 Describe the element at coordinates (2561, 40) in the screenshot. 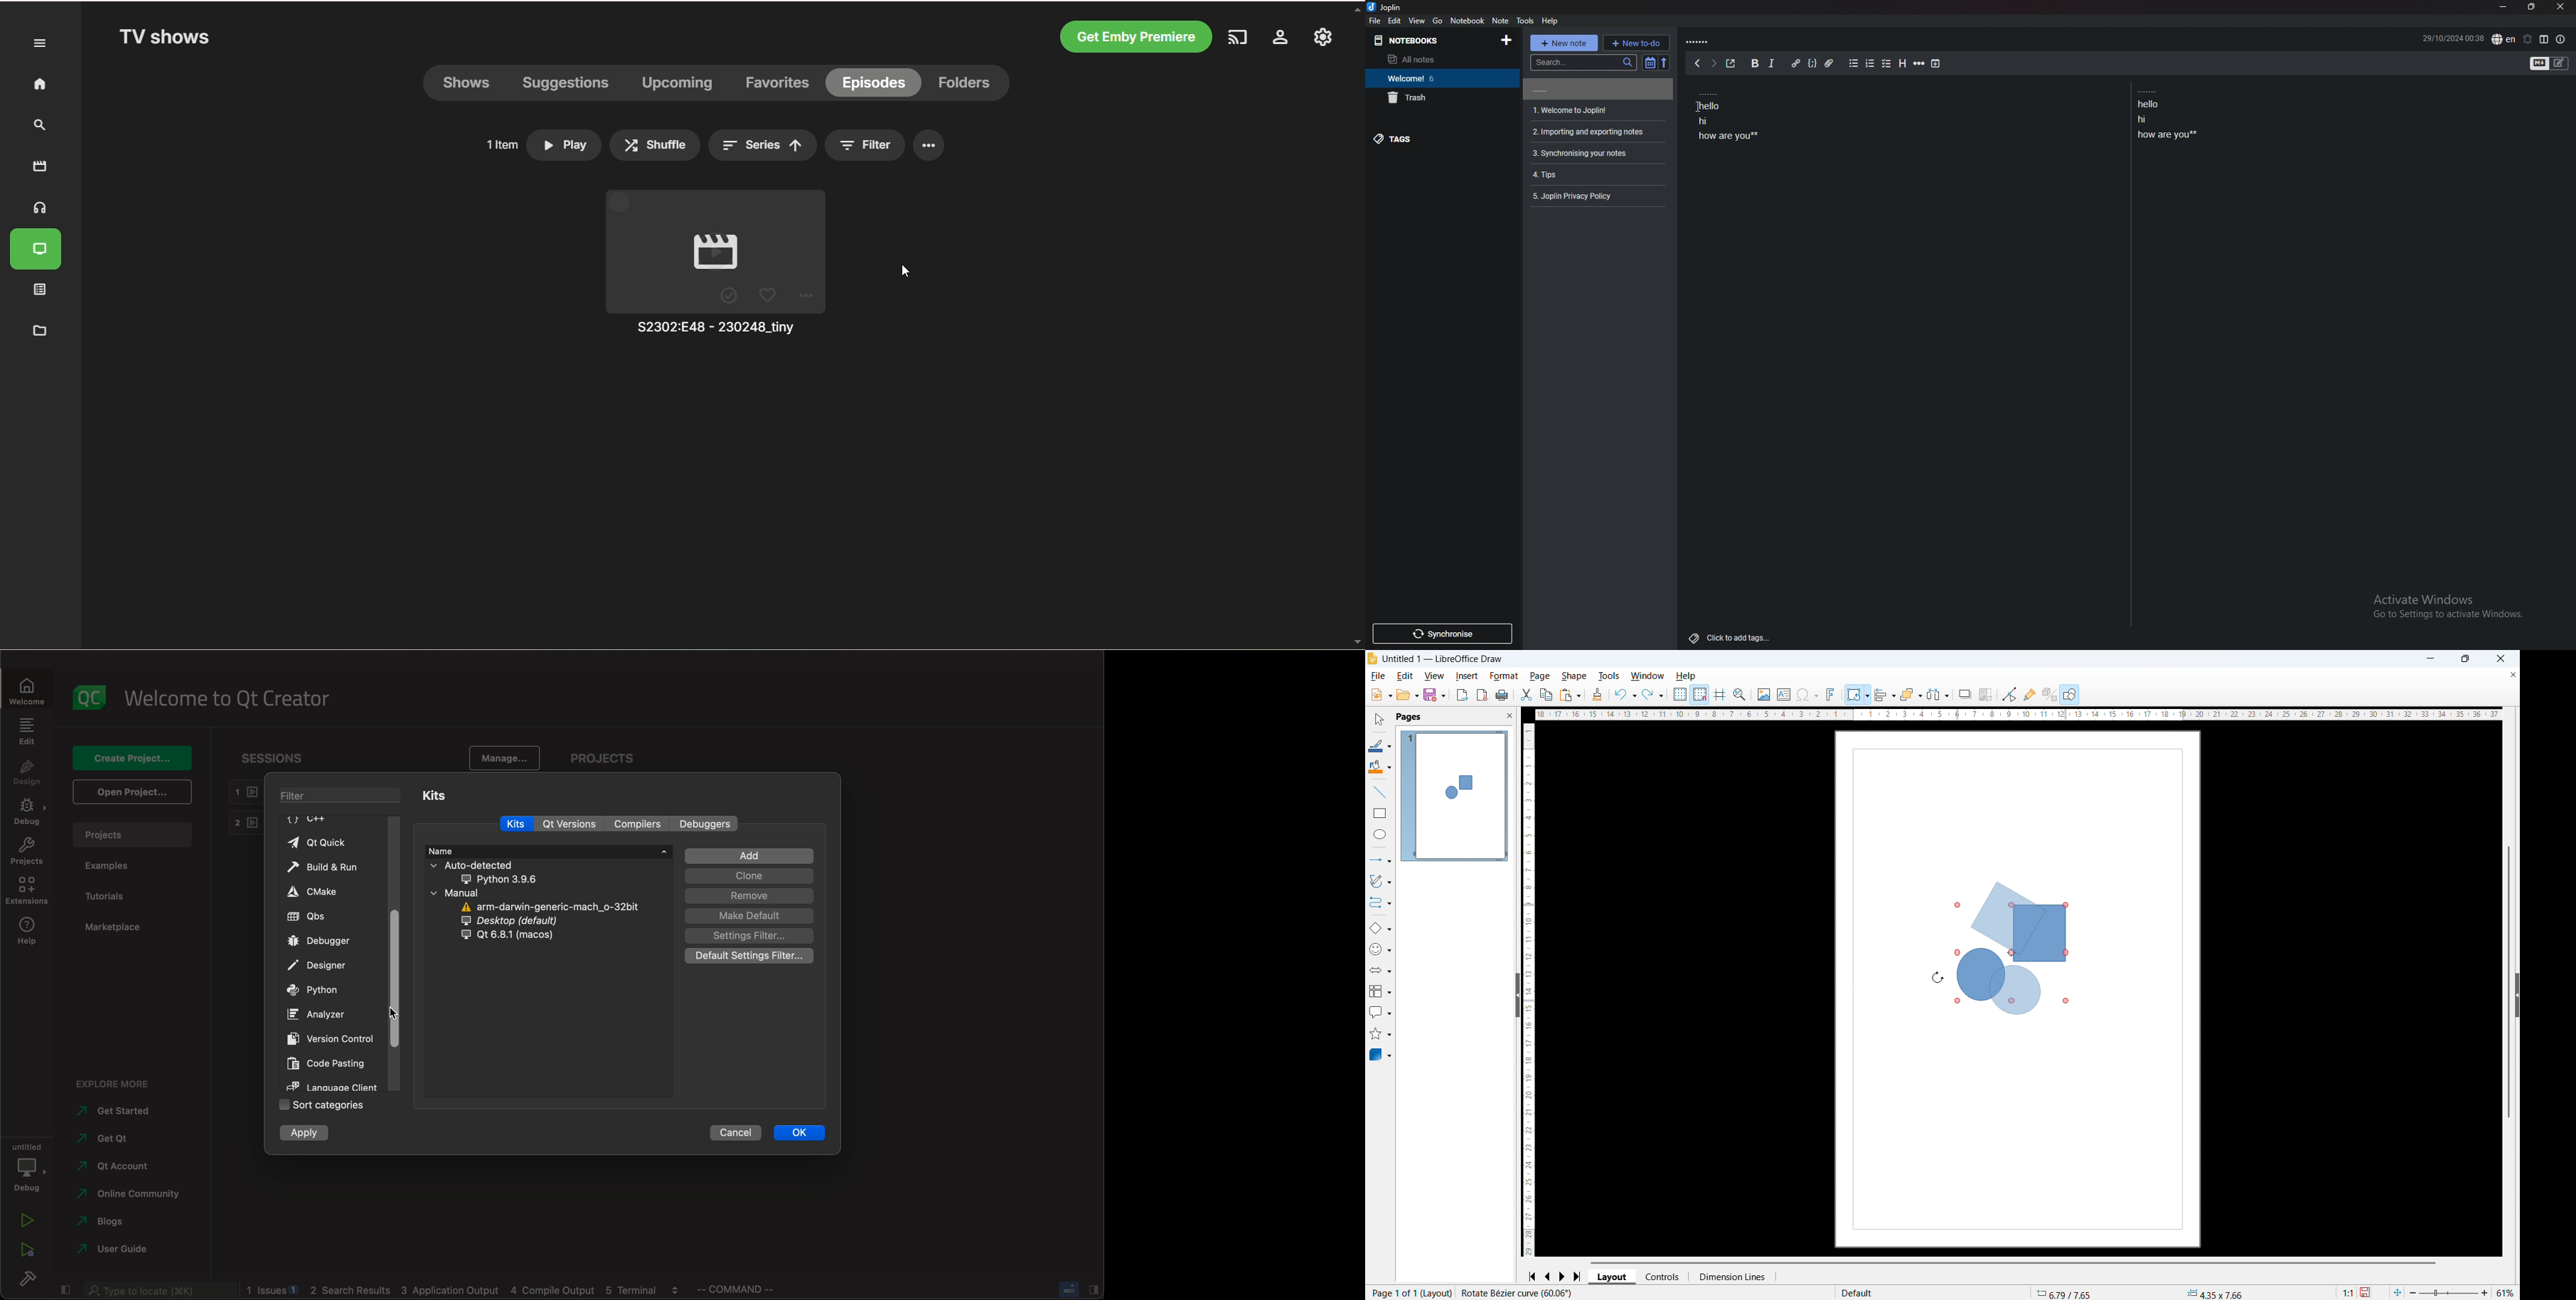

I see `note properties` at that location.